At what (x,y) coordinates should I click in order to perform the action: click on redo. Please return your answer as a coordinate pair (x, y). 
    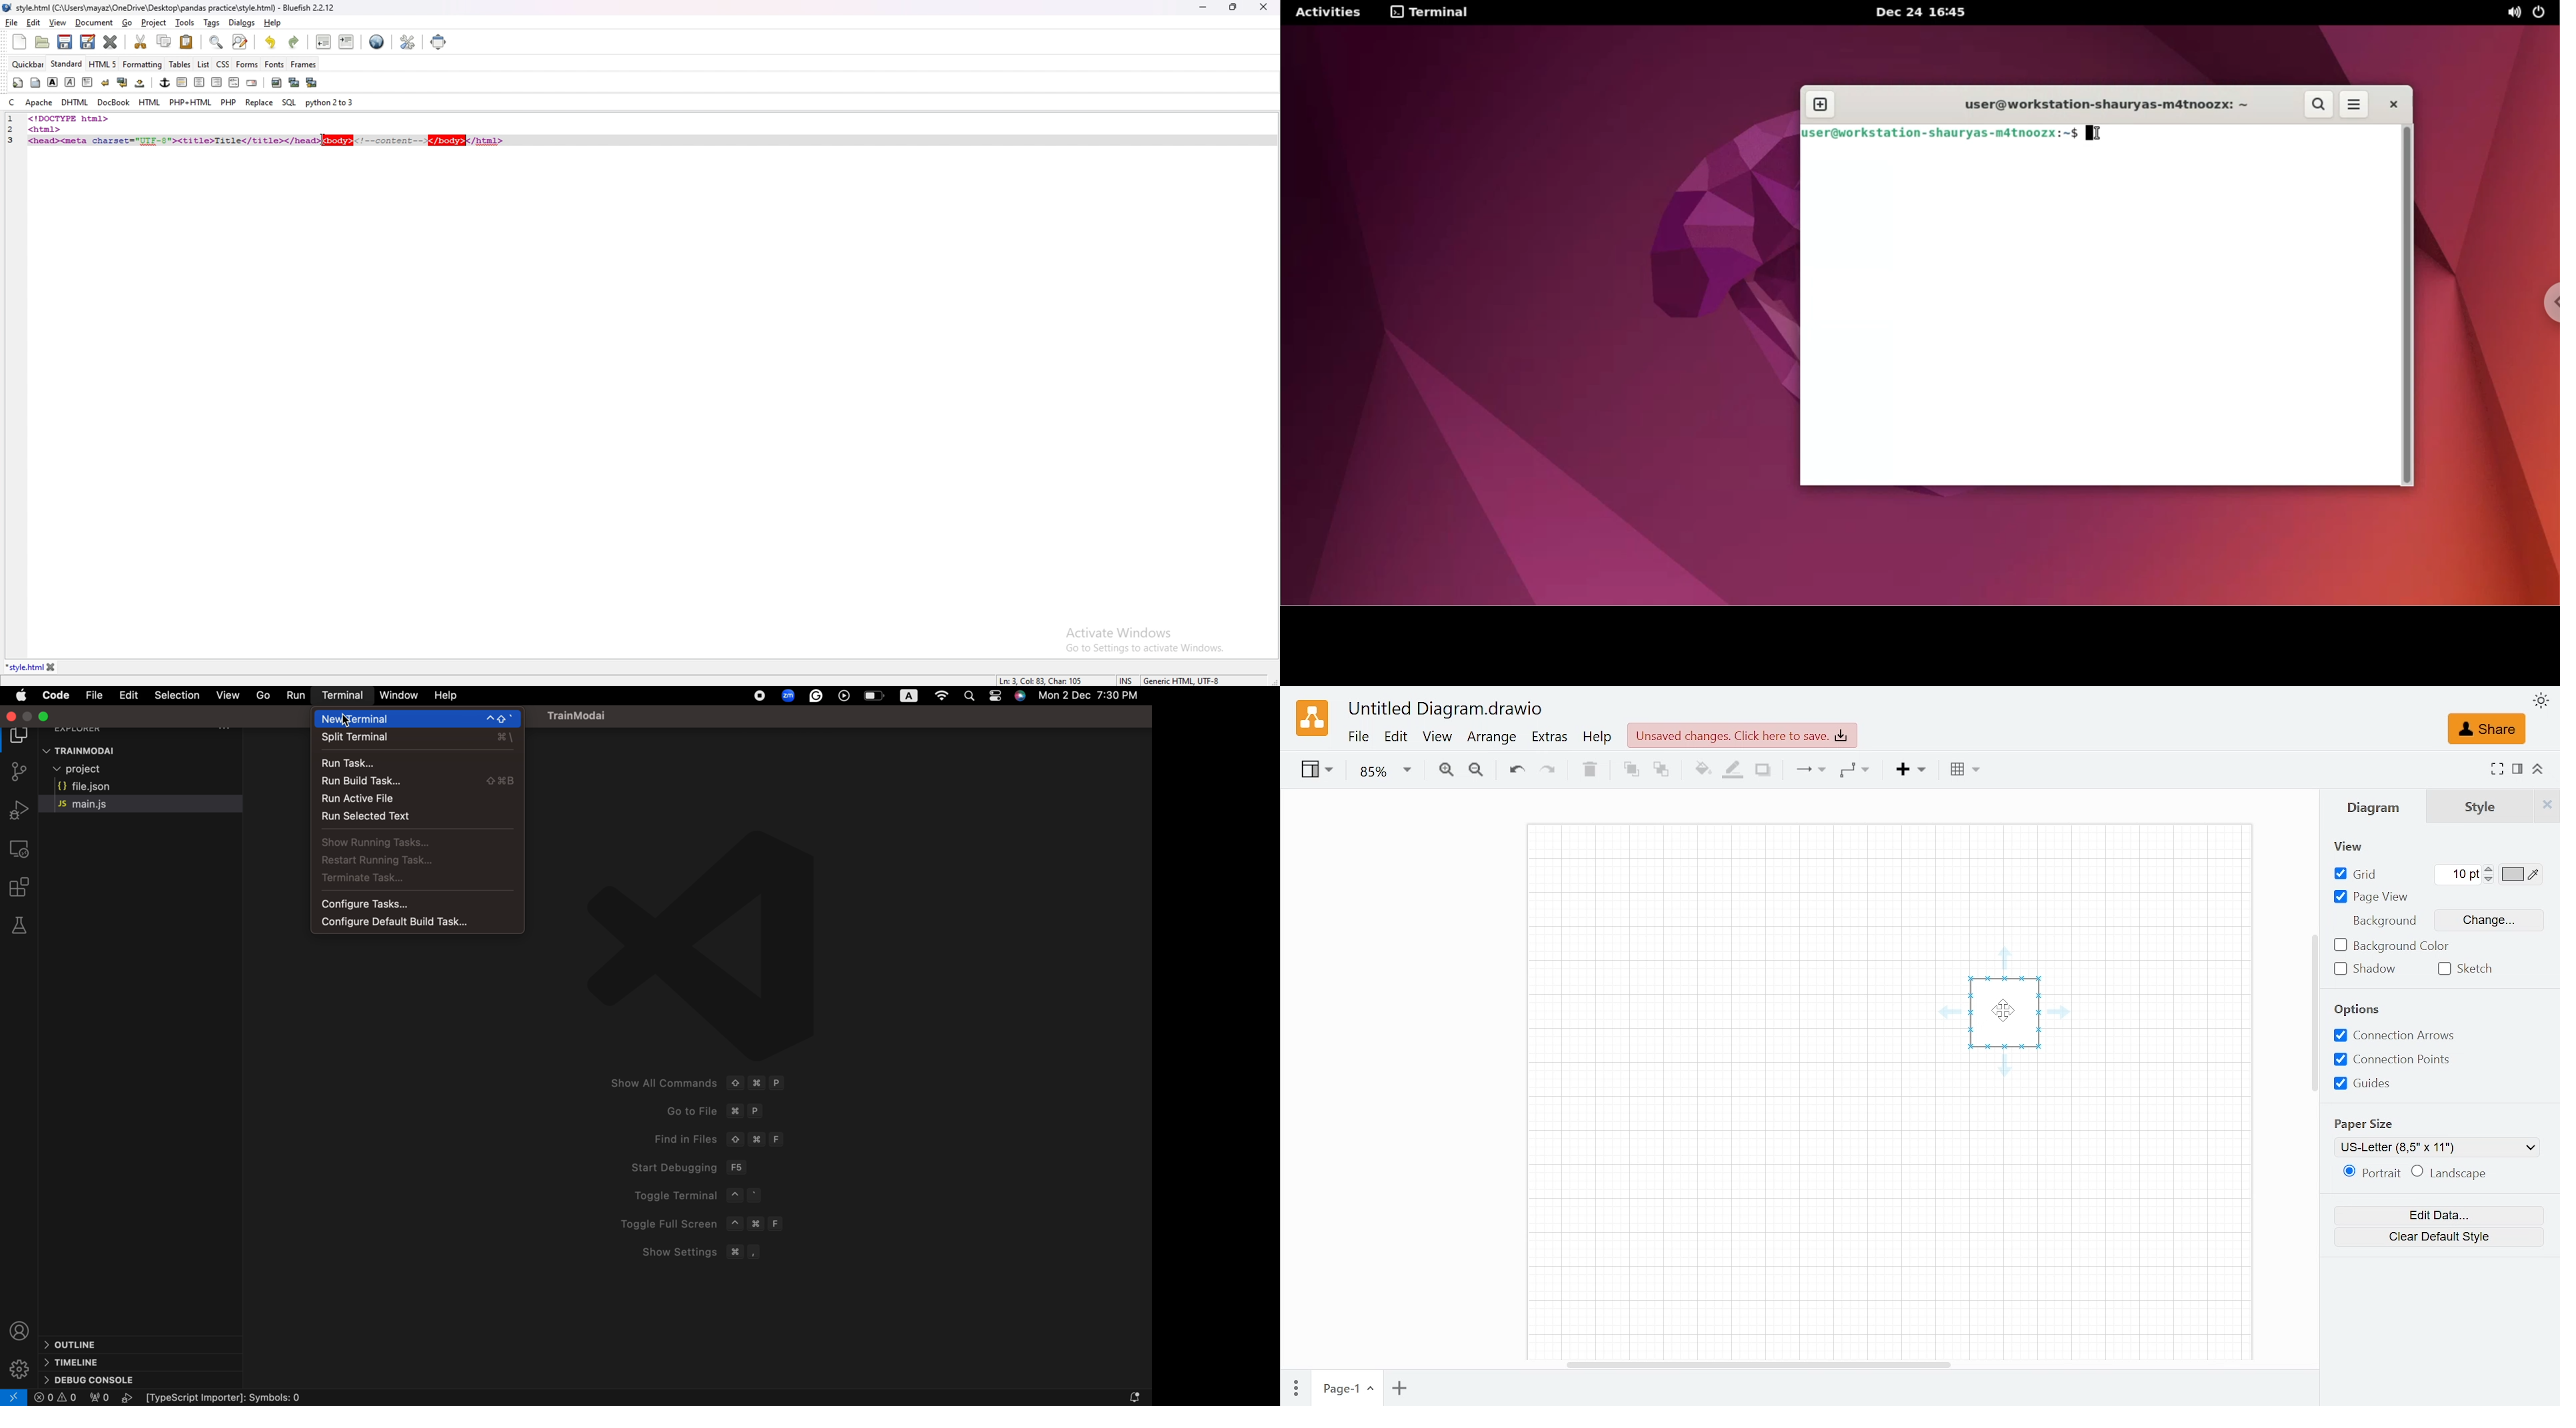
    Looking at the image, I should click on (293, 42).